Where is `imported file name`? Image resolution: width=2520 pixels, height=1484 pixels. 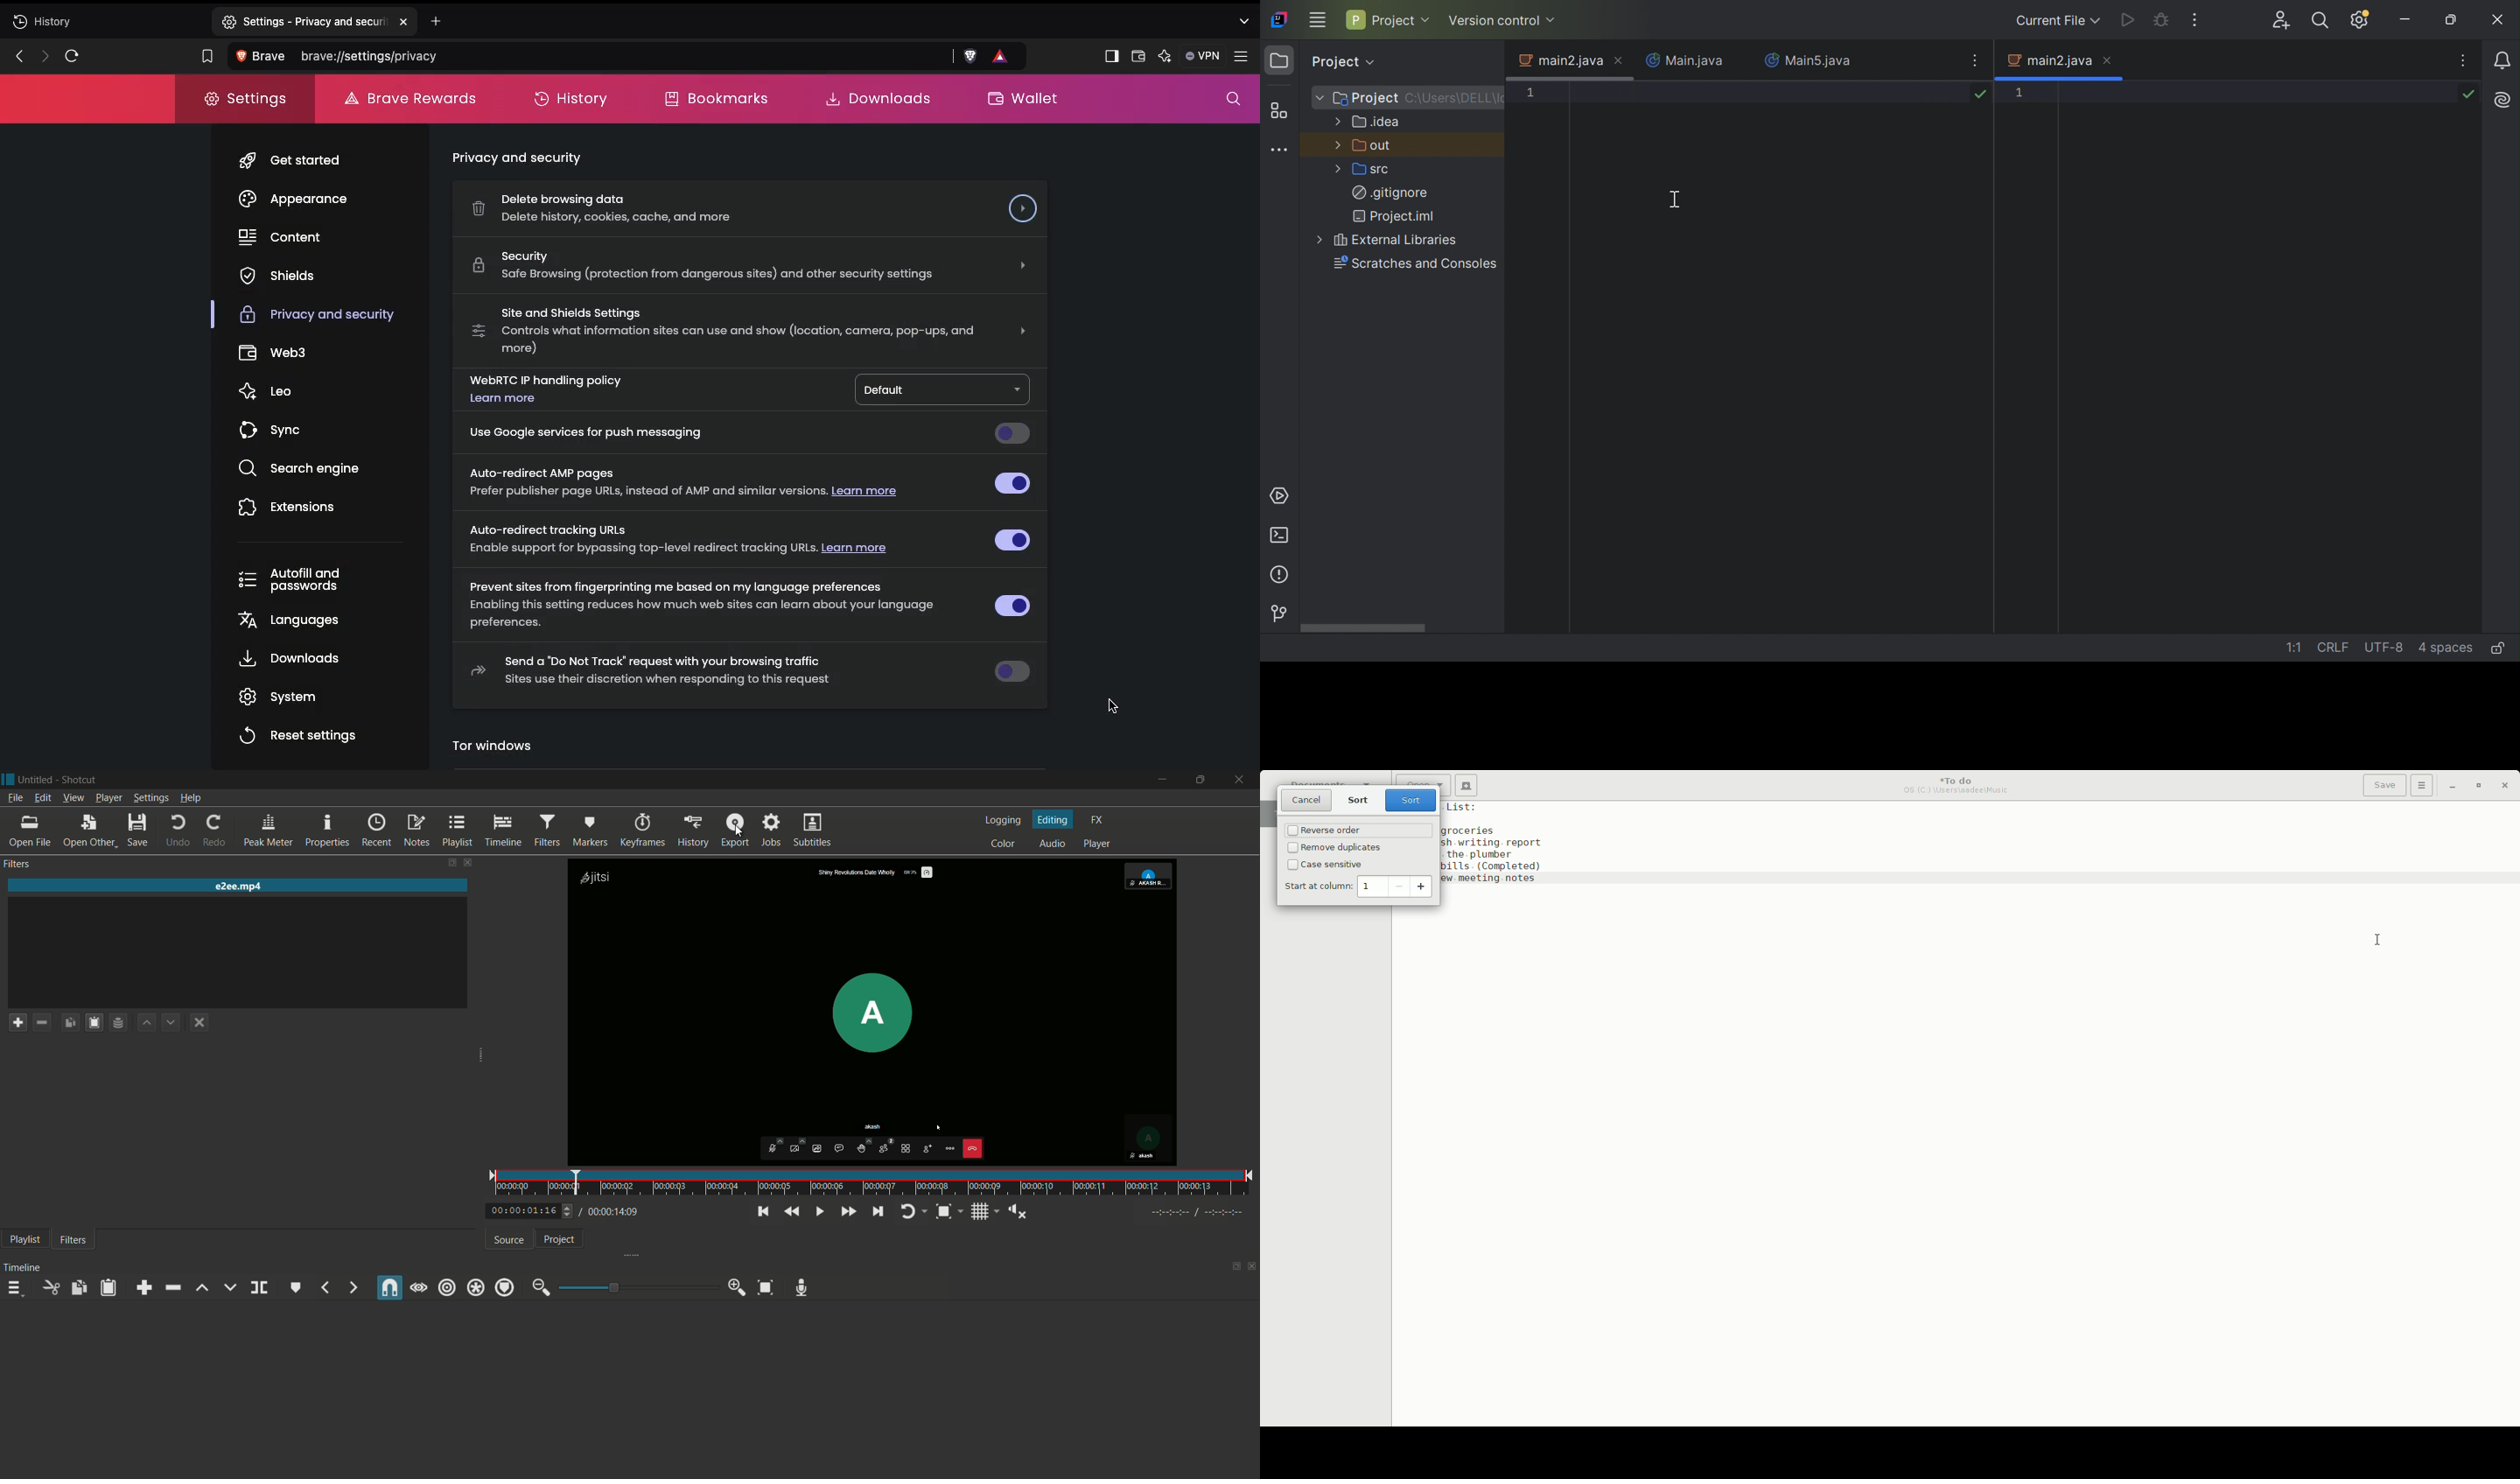
imported file name is located at coordinates (241, 886).